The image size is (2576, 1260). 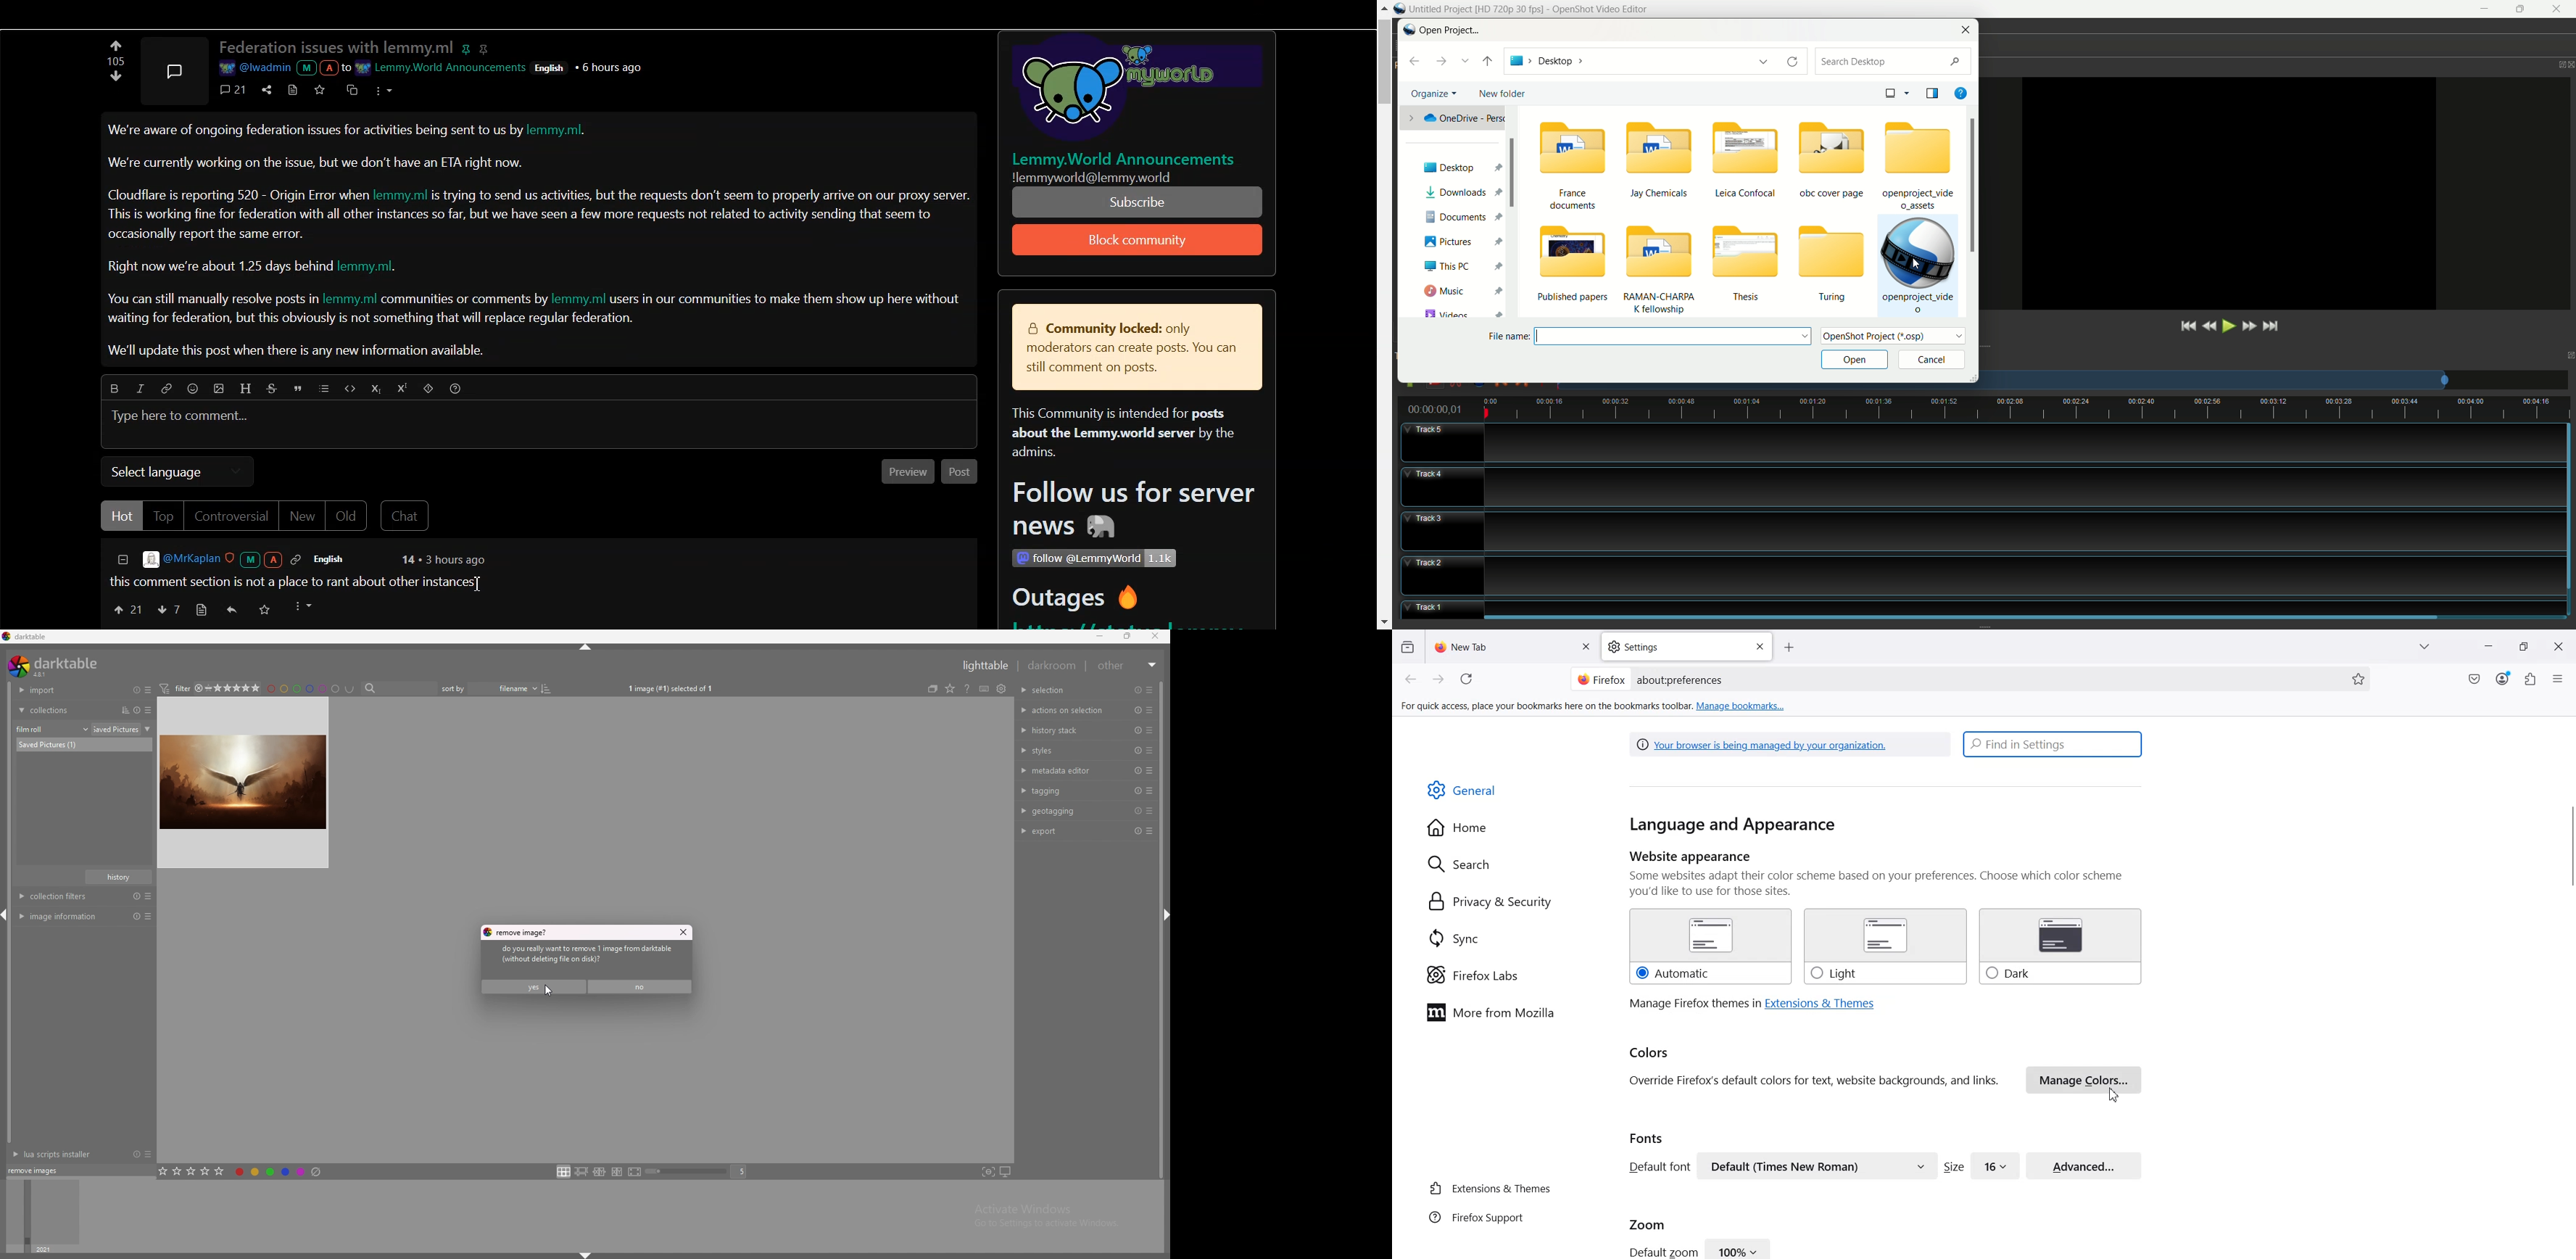 I want to click on Cursor, so click(x=2114, y=1095).